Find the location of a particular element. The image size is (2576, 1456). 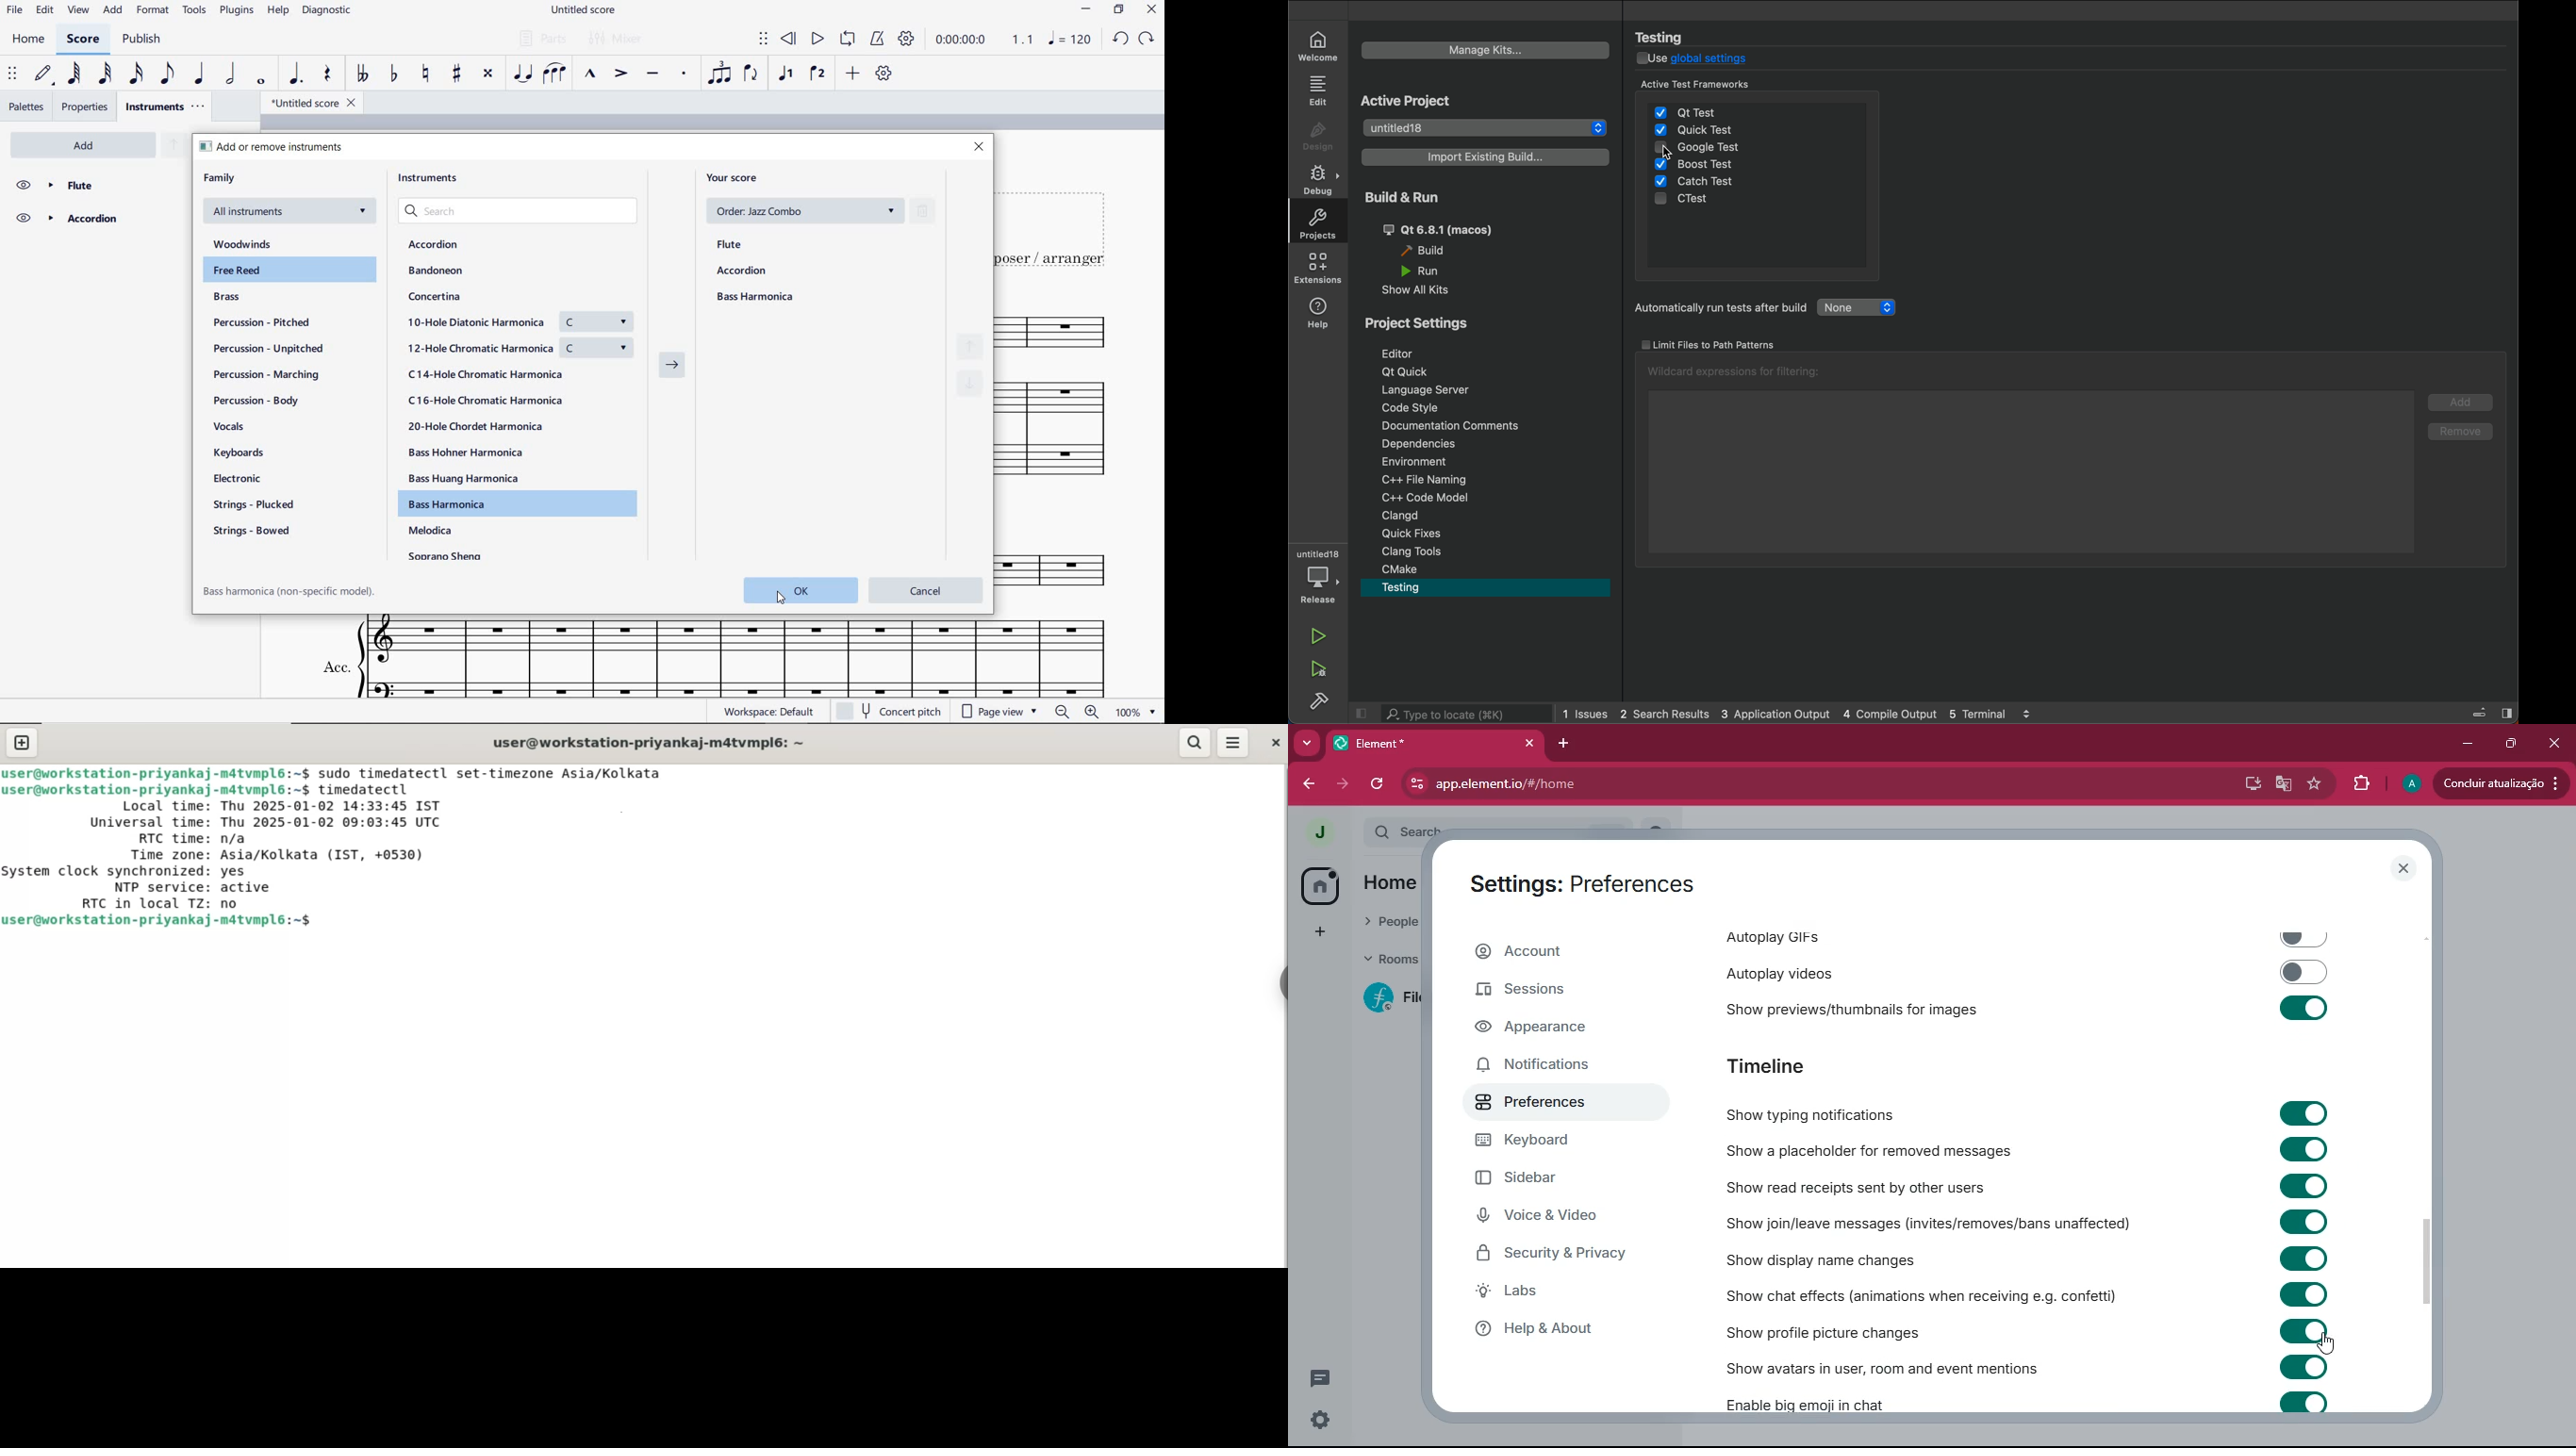

select to move is located at coordinates (12, 74).